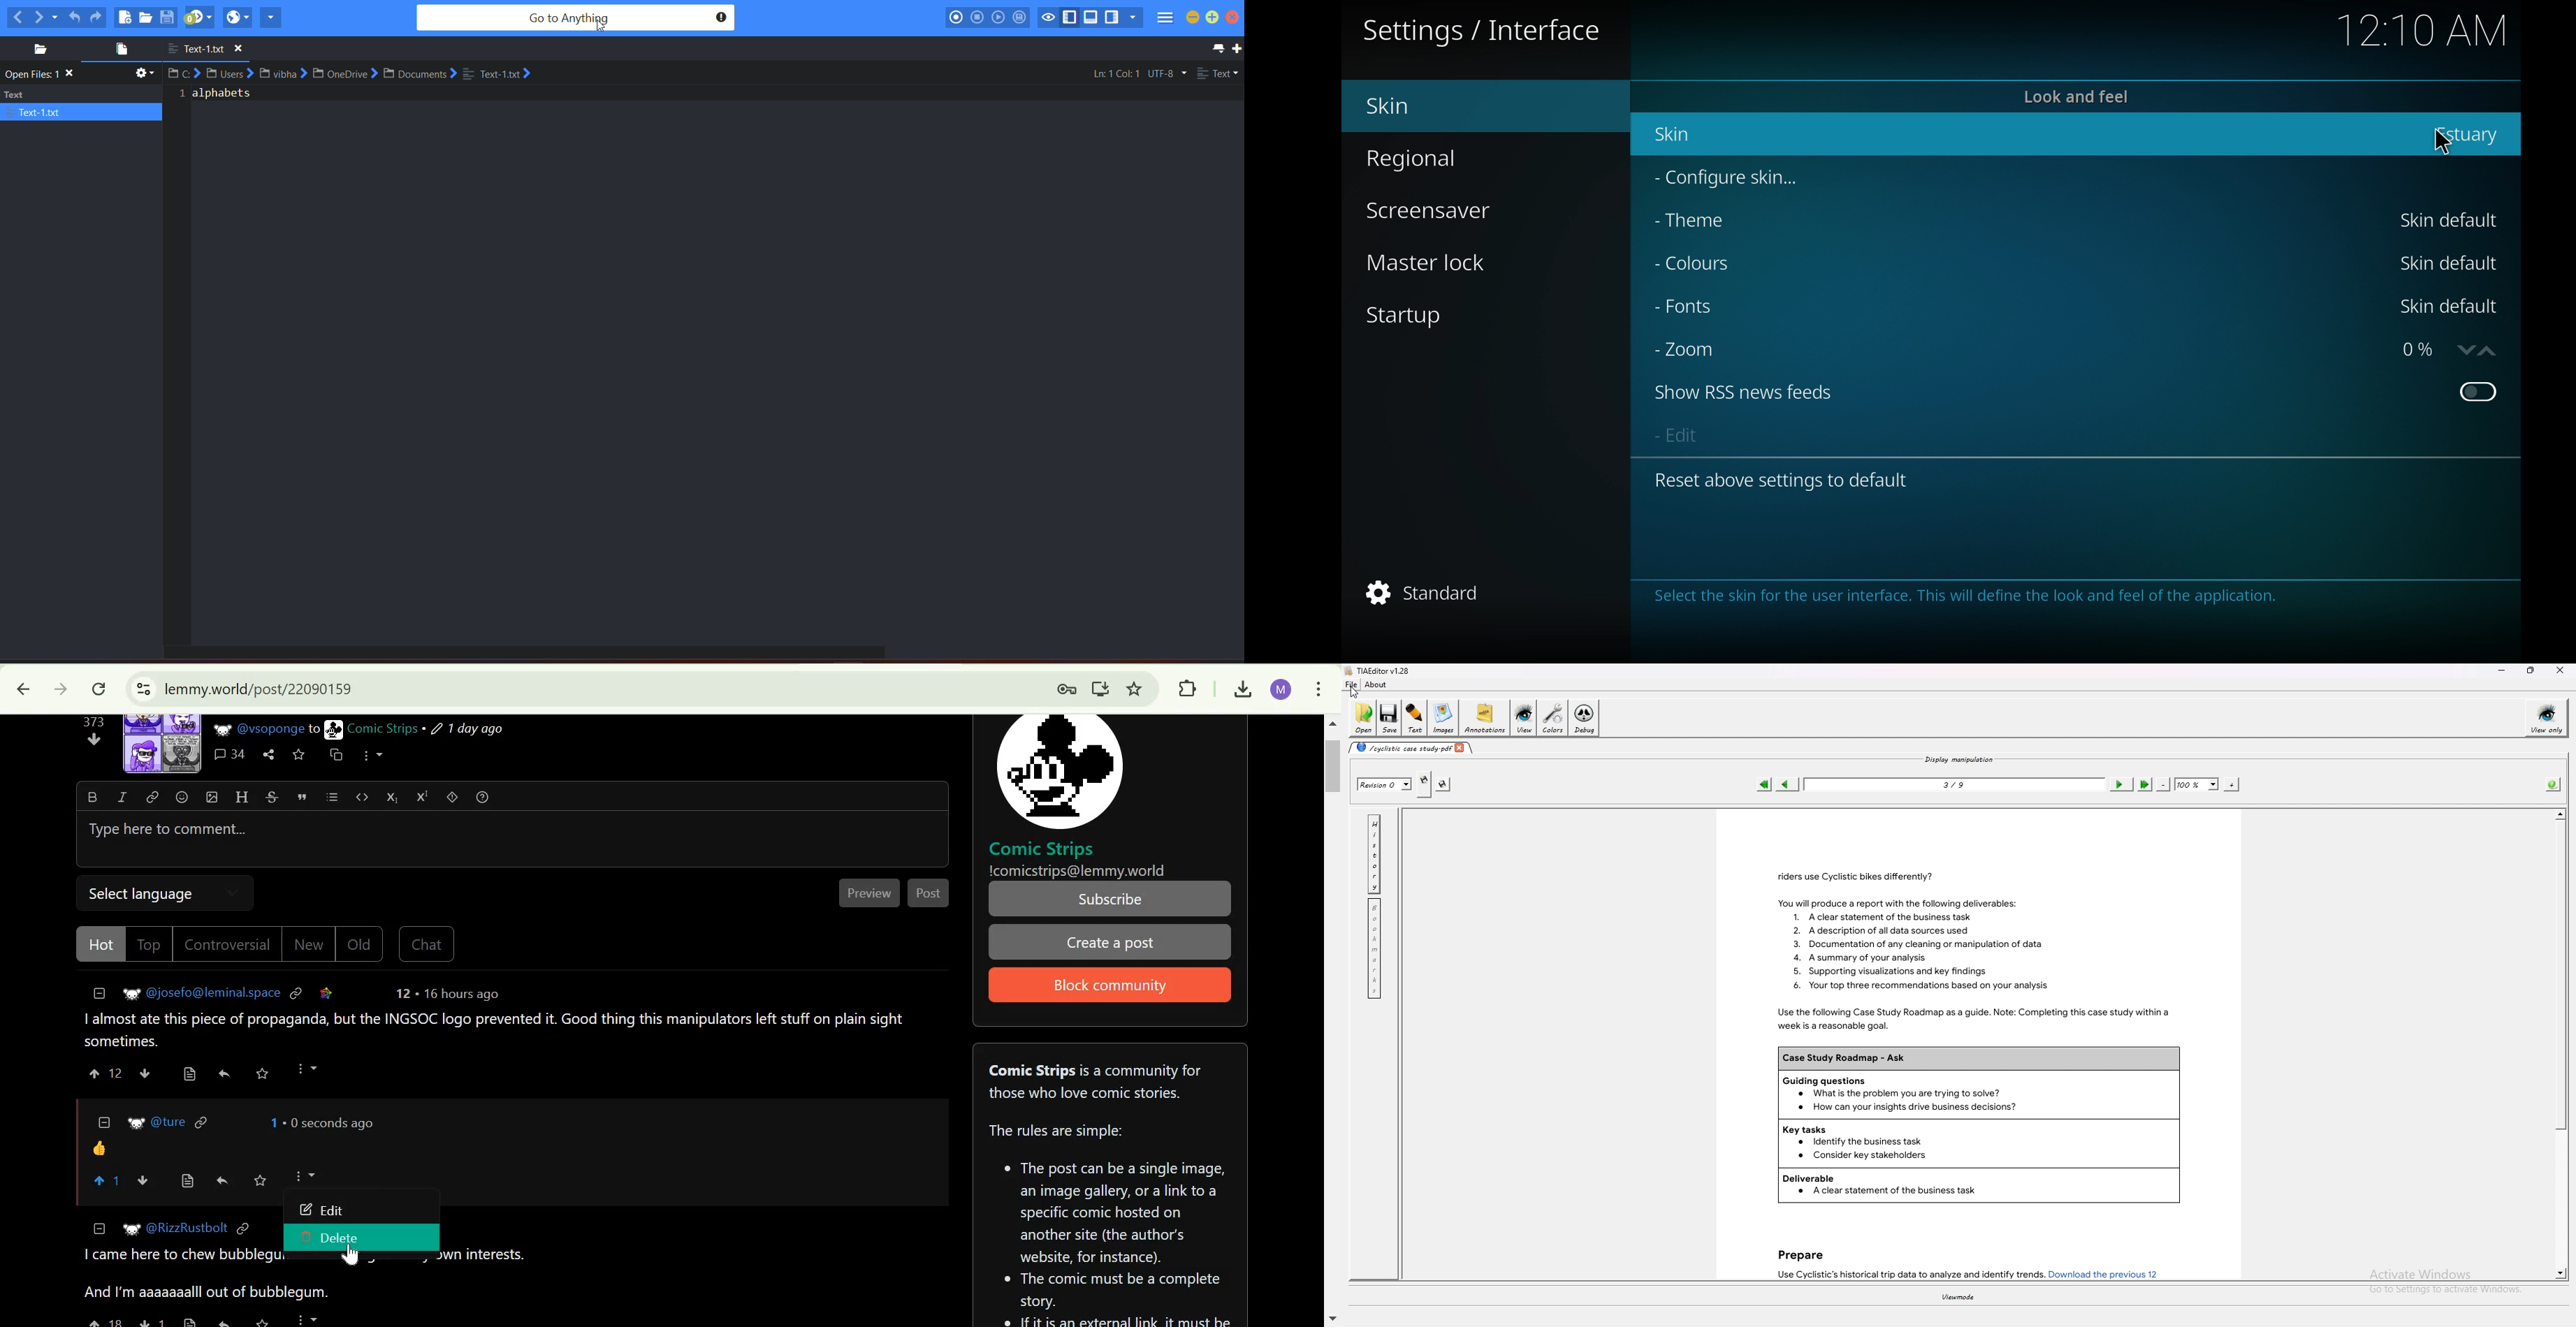 Image resolution: width=2576 pixels, height=1344 pixels. Describe the element at coordinates (1793, 483) in the screenshot. I see `reset` at that location.